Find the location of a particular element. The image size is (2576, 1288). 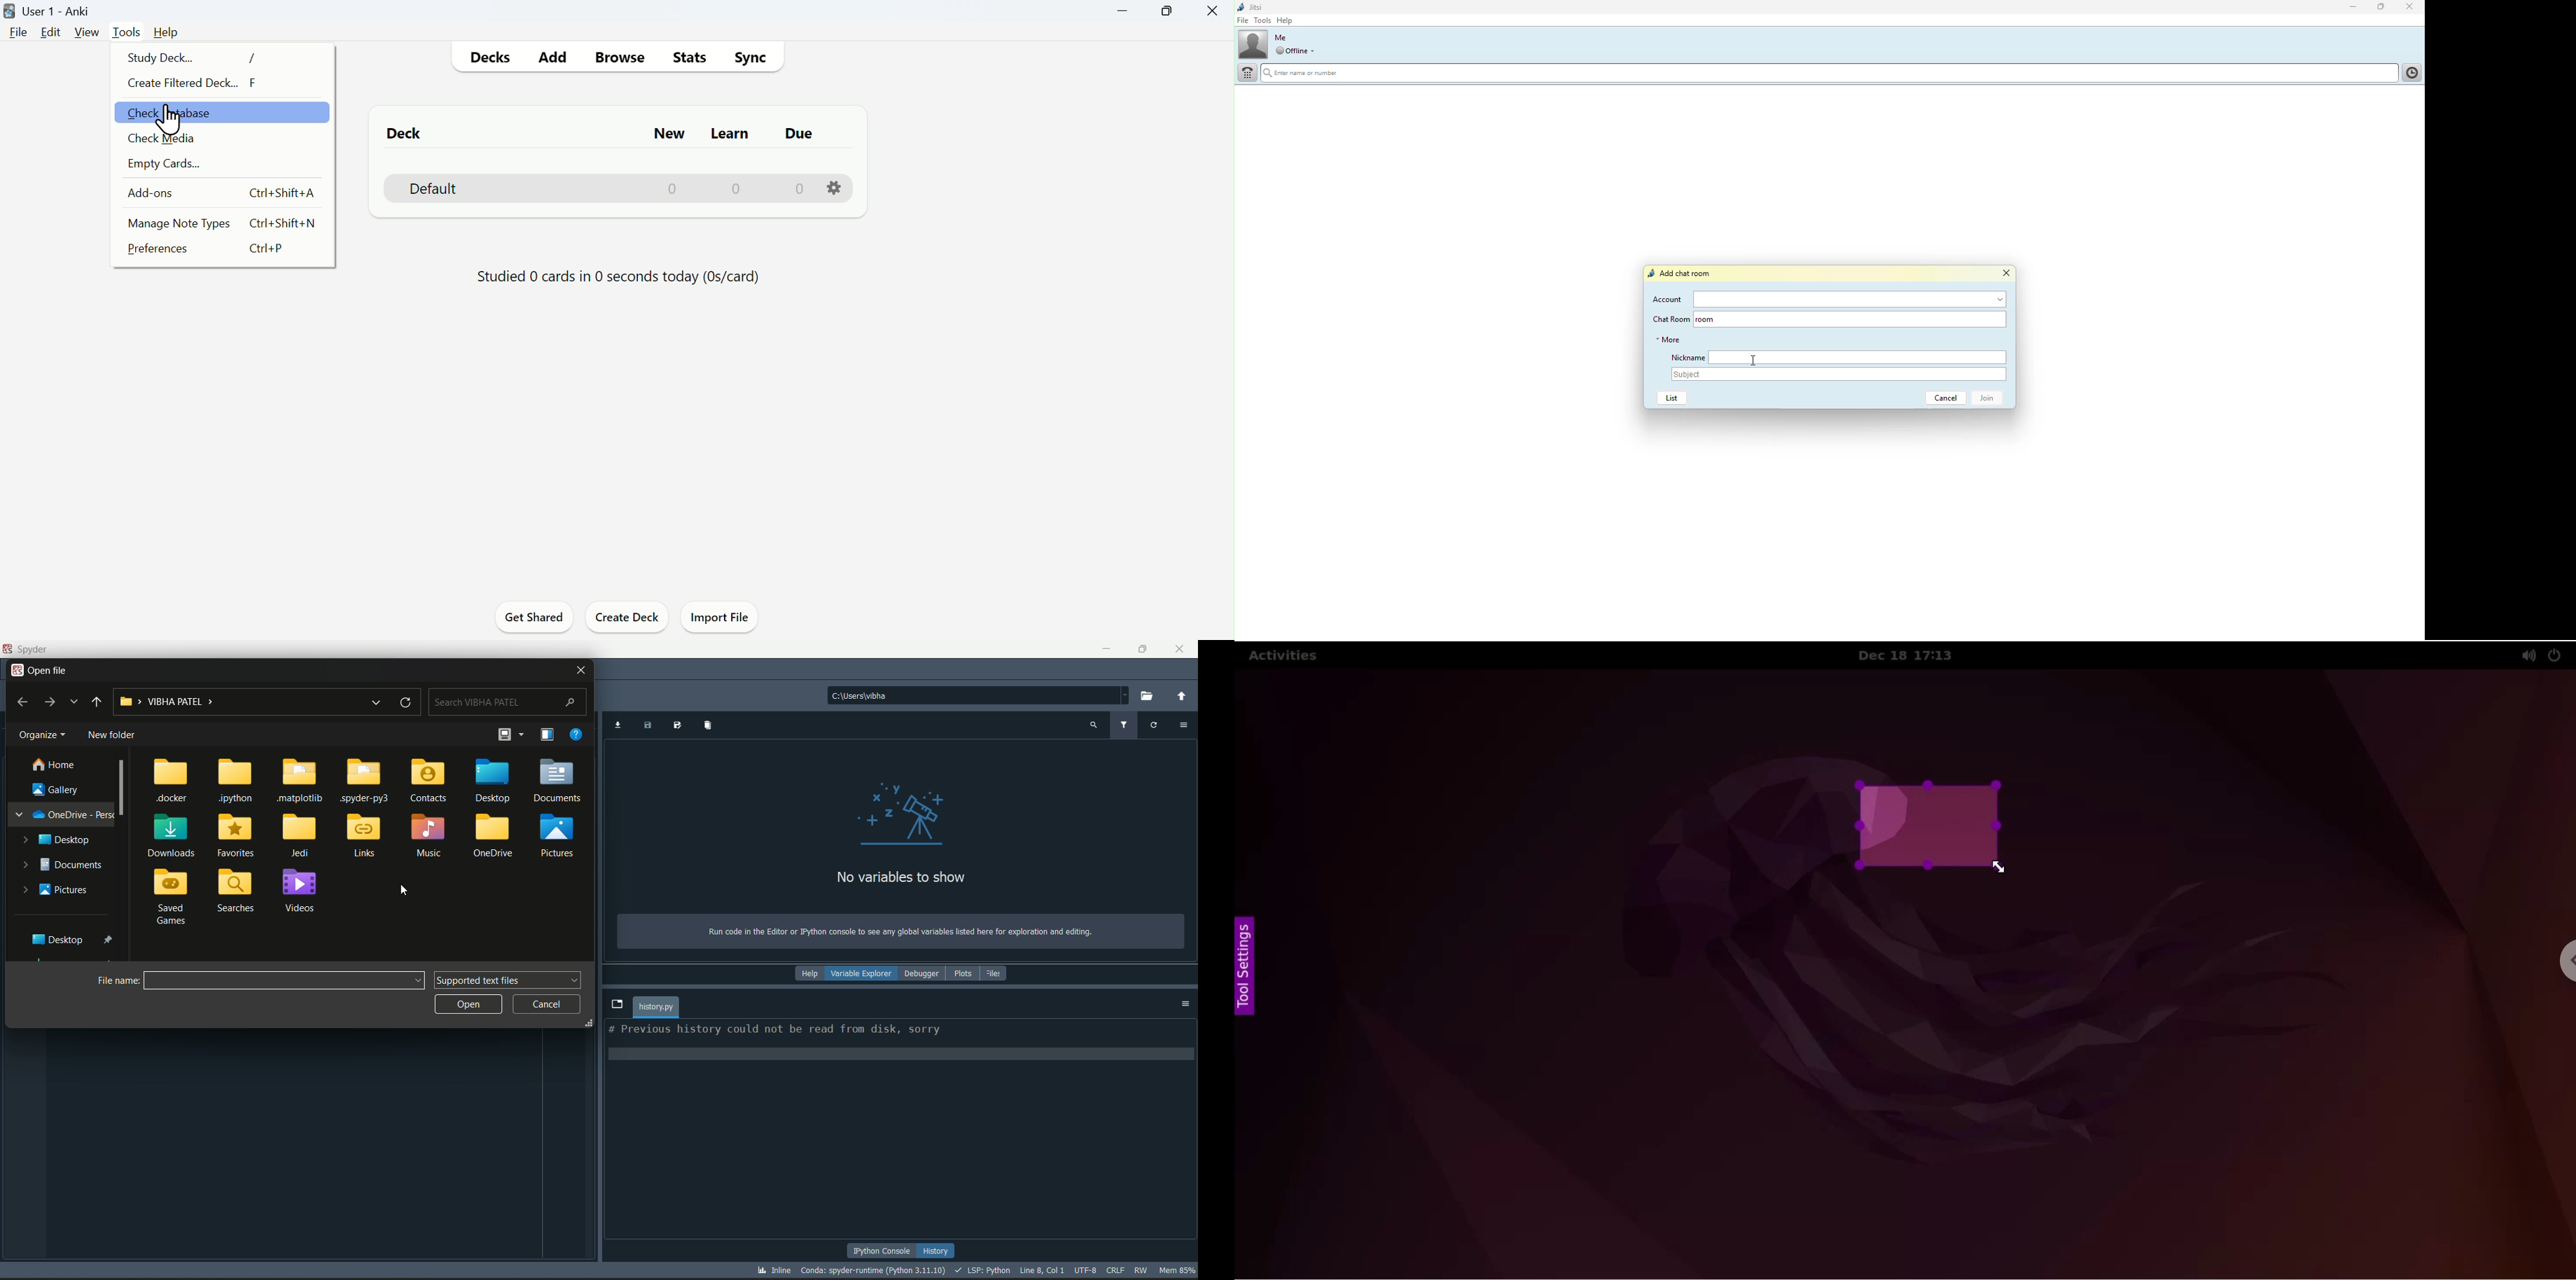

file name is located at coordinates (119, 981).